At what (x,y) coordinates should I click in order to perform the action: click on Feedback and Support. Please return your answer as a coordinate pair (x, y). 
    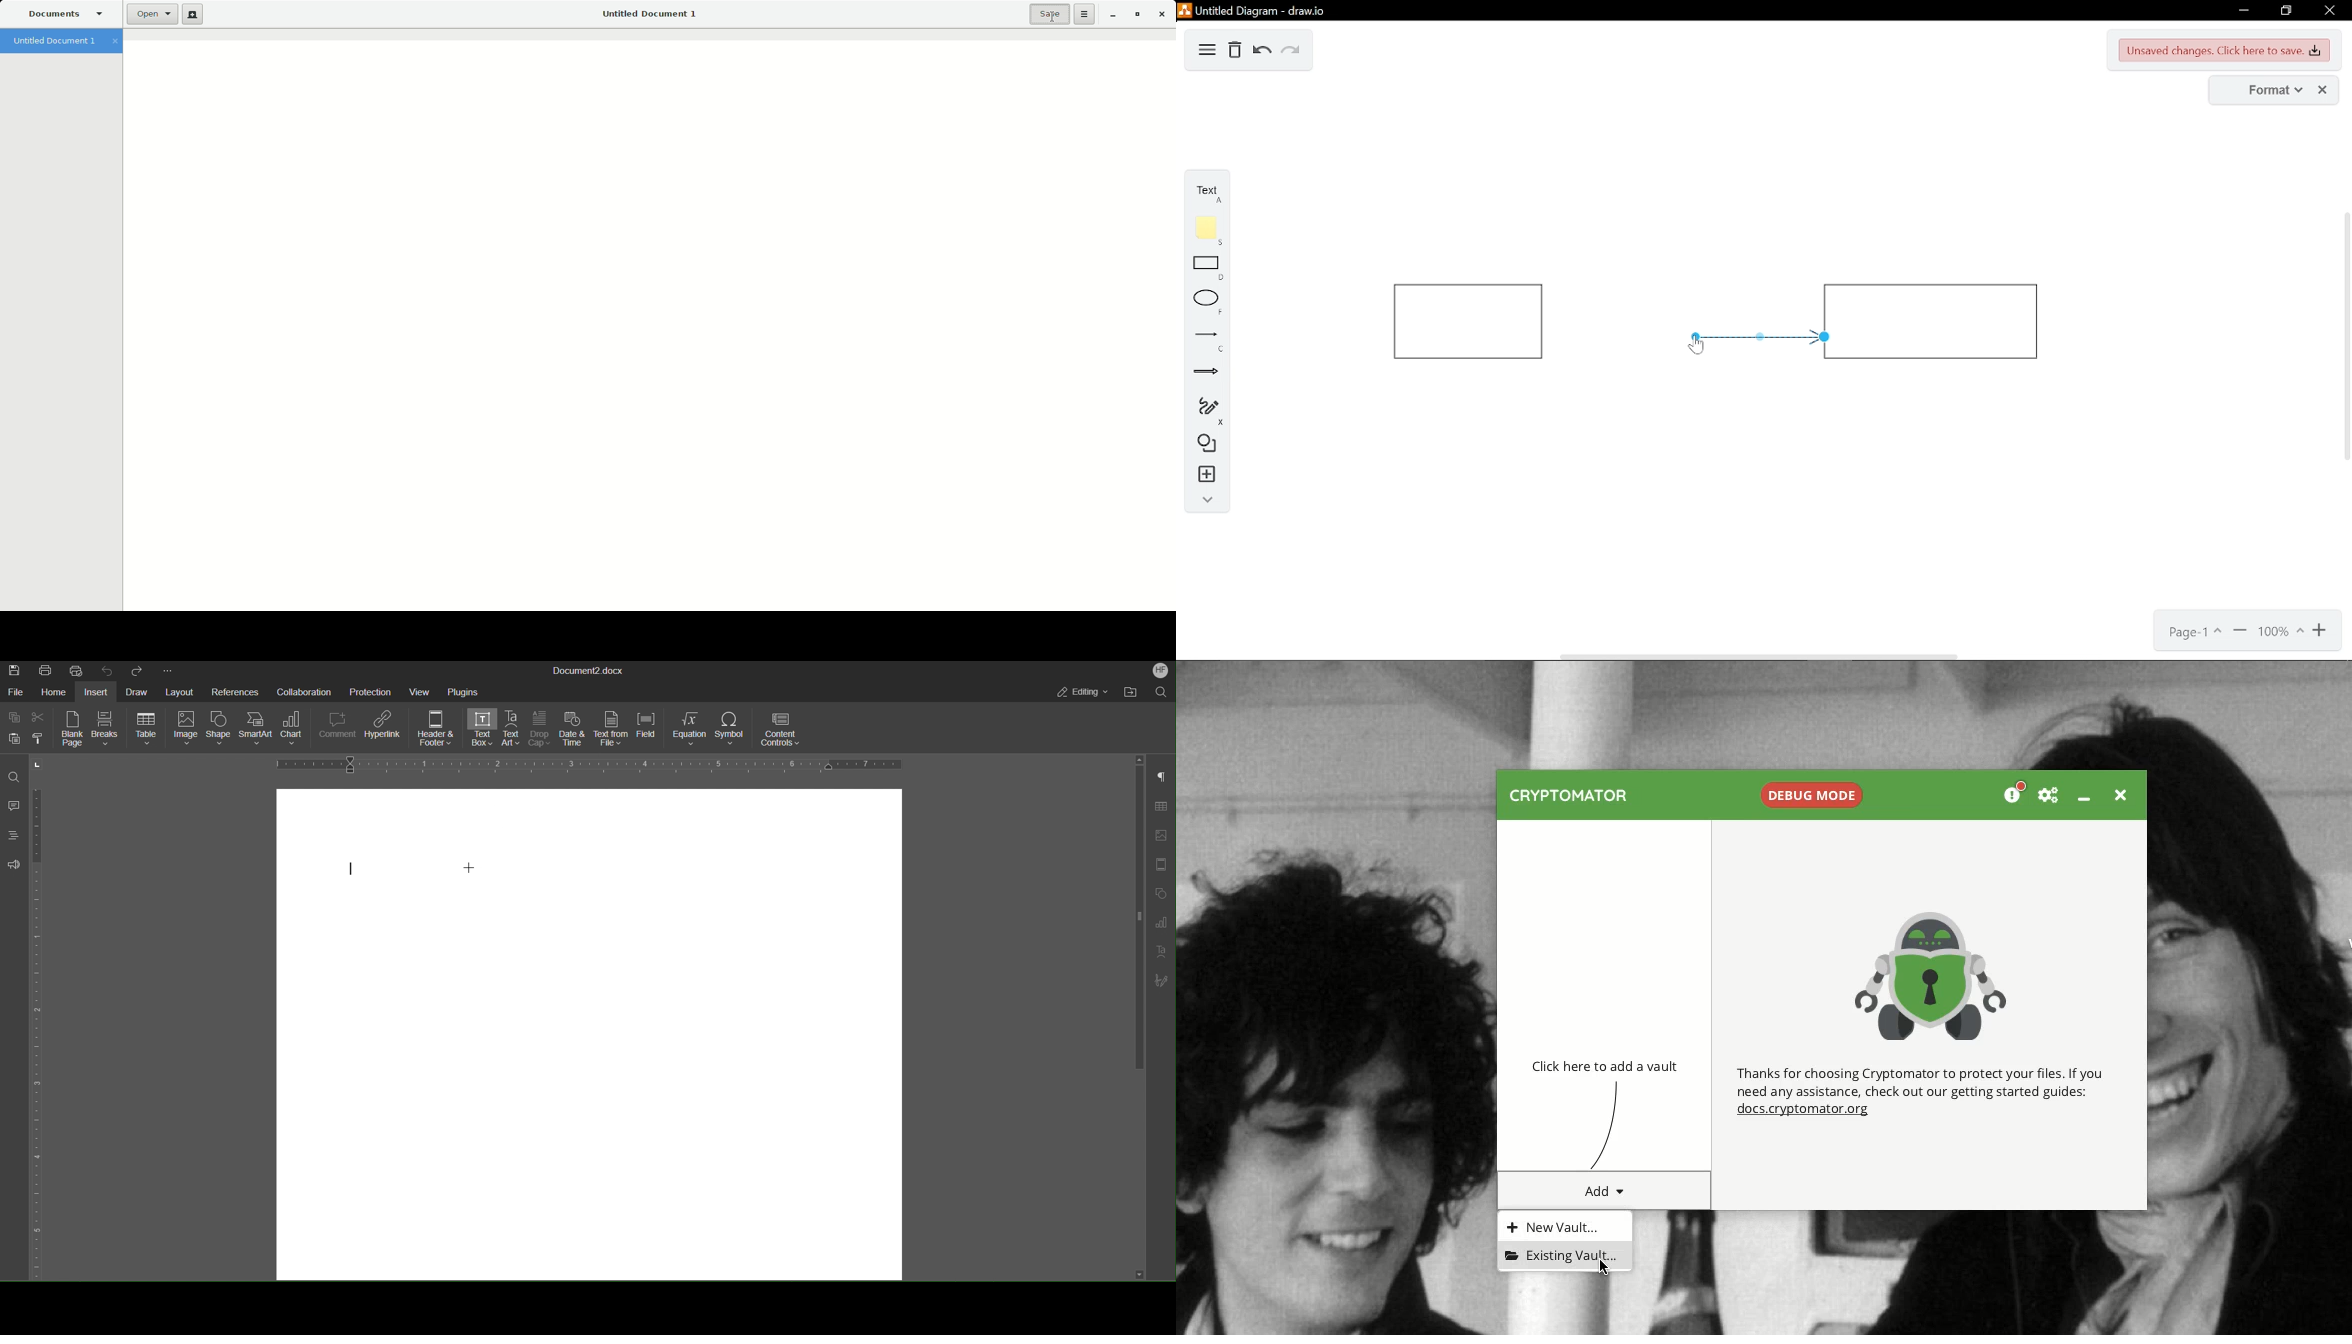
    Looking at the image, I should click on (13, 865).